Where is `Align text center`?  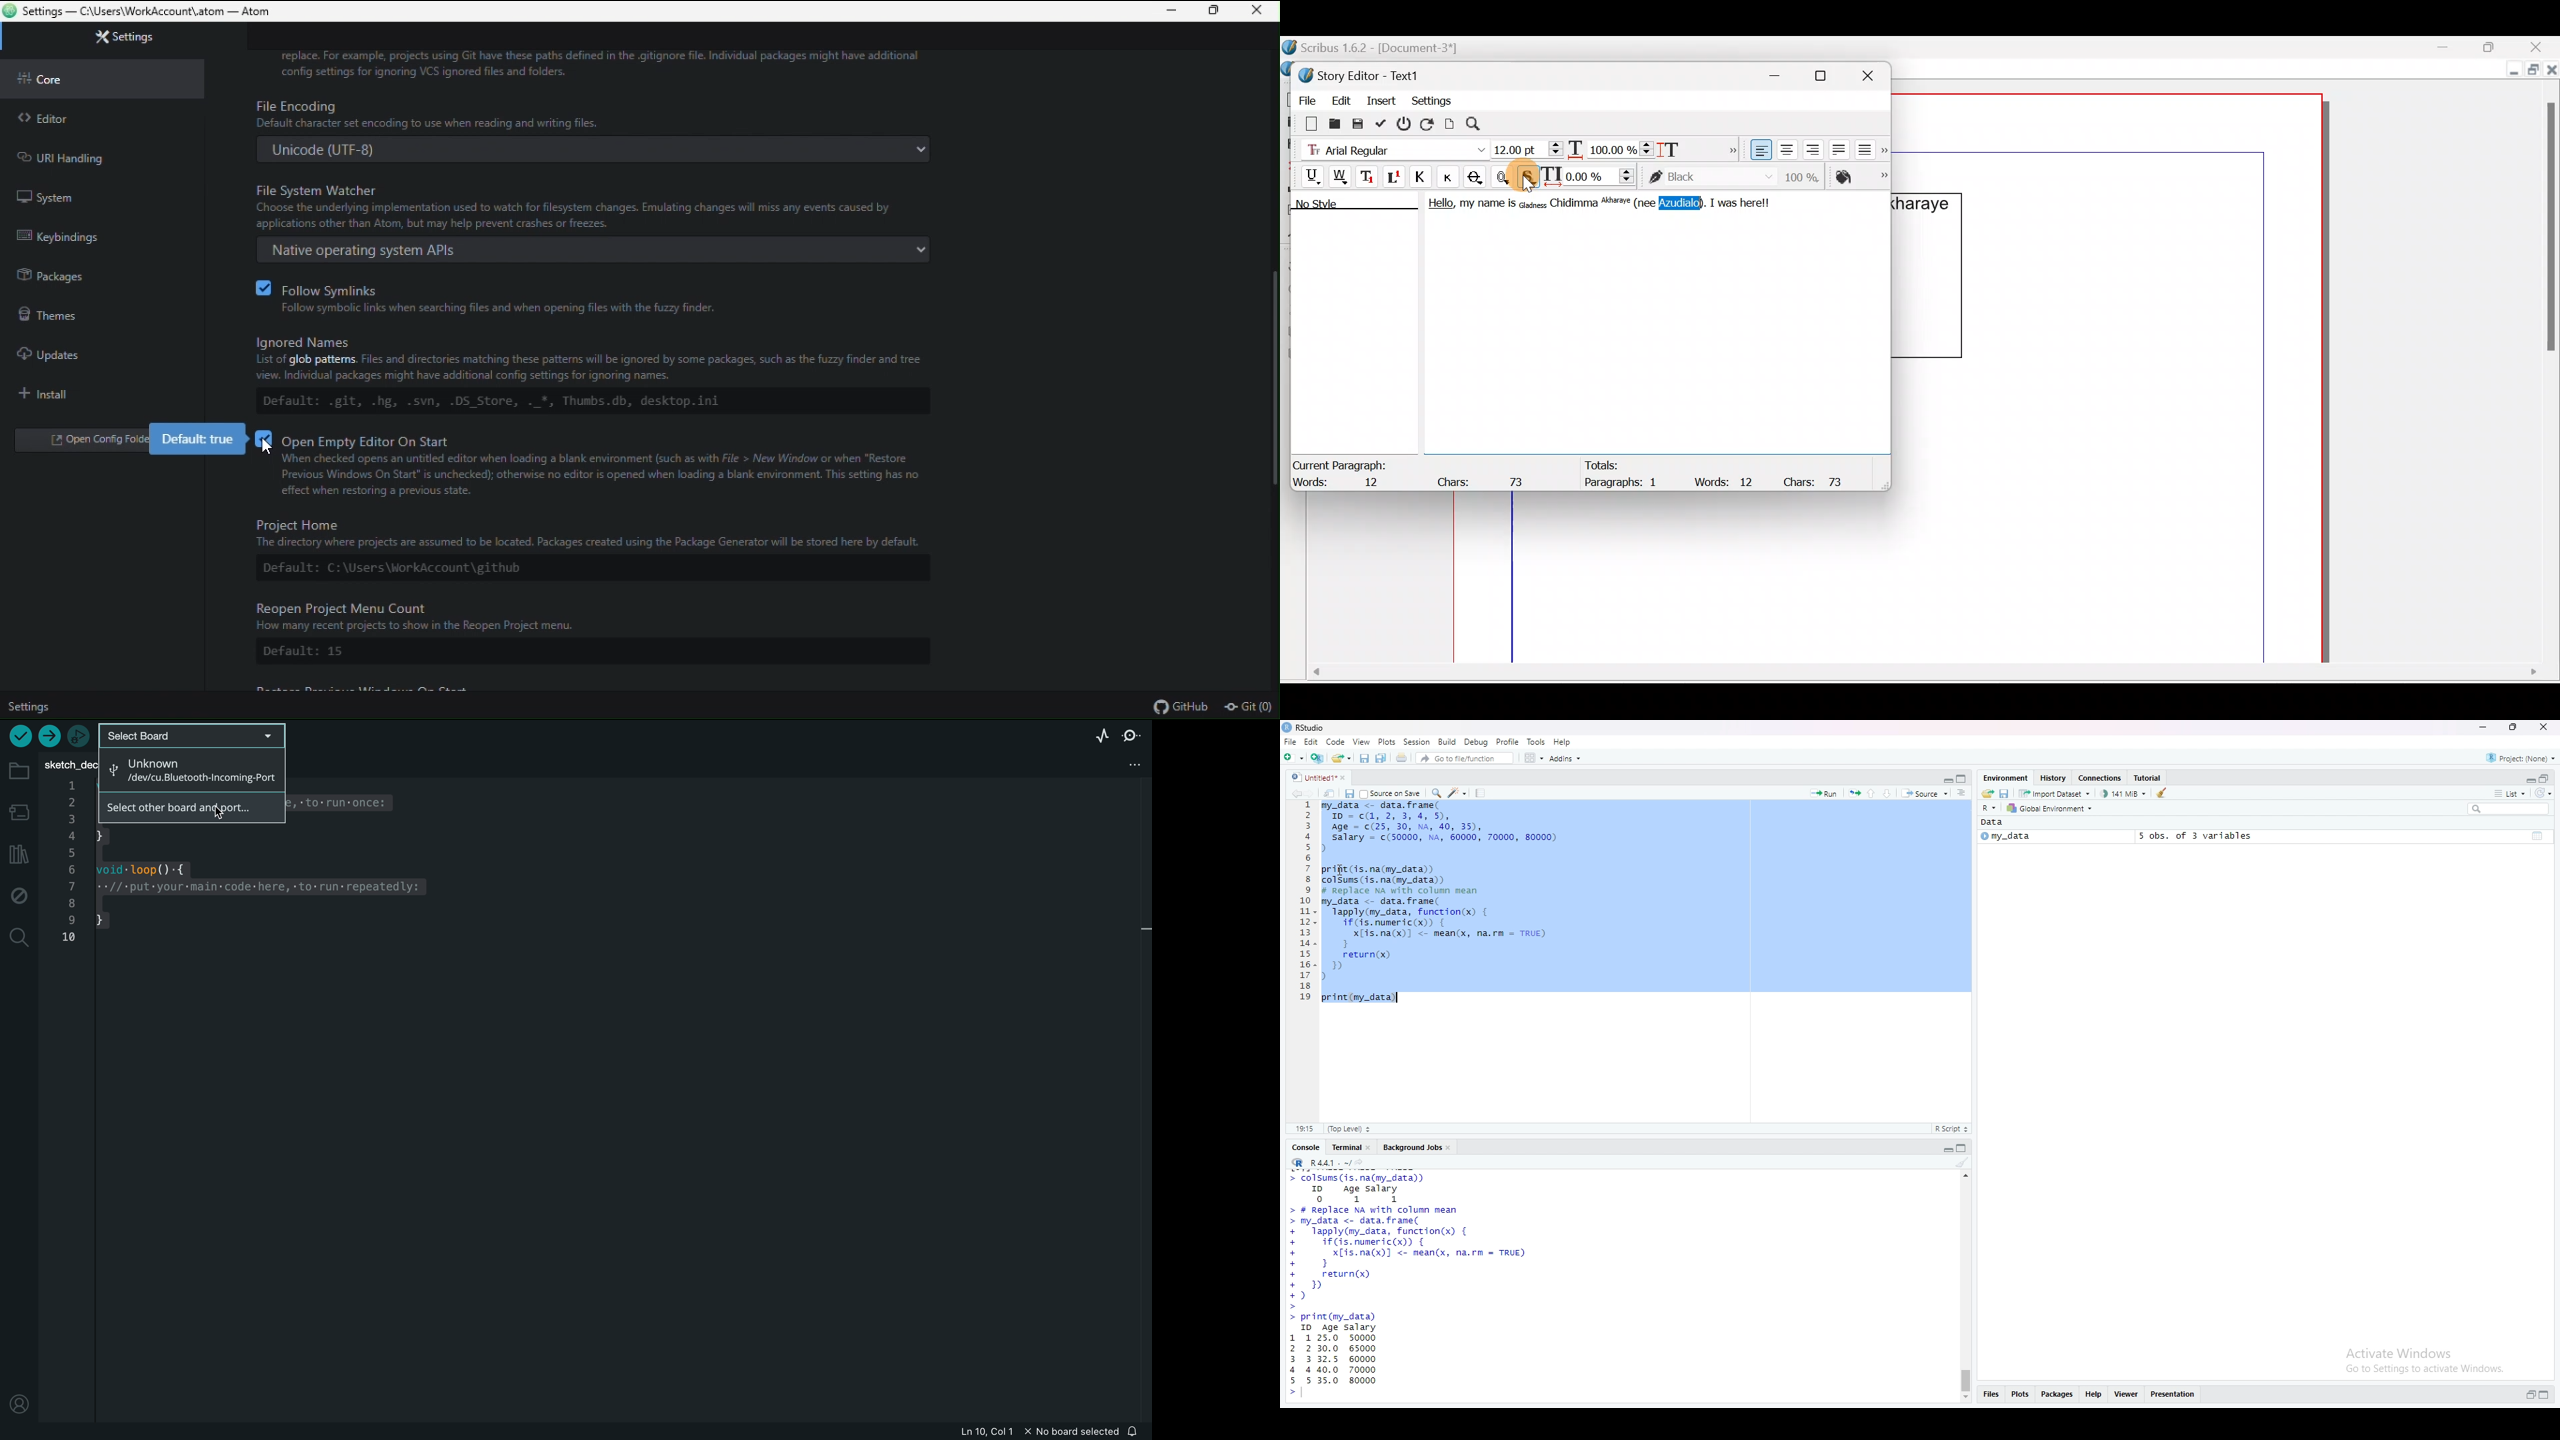 Align text center is located at coordinates (1785, 147).